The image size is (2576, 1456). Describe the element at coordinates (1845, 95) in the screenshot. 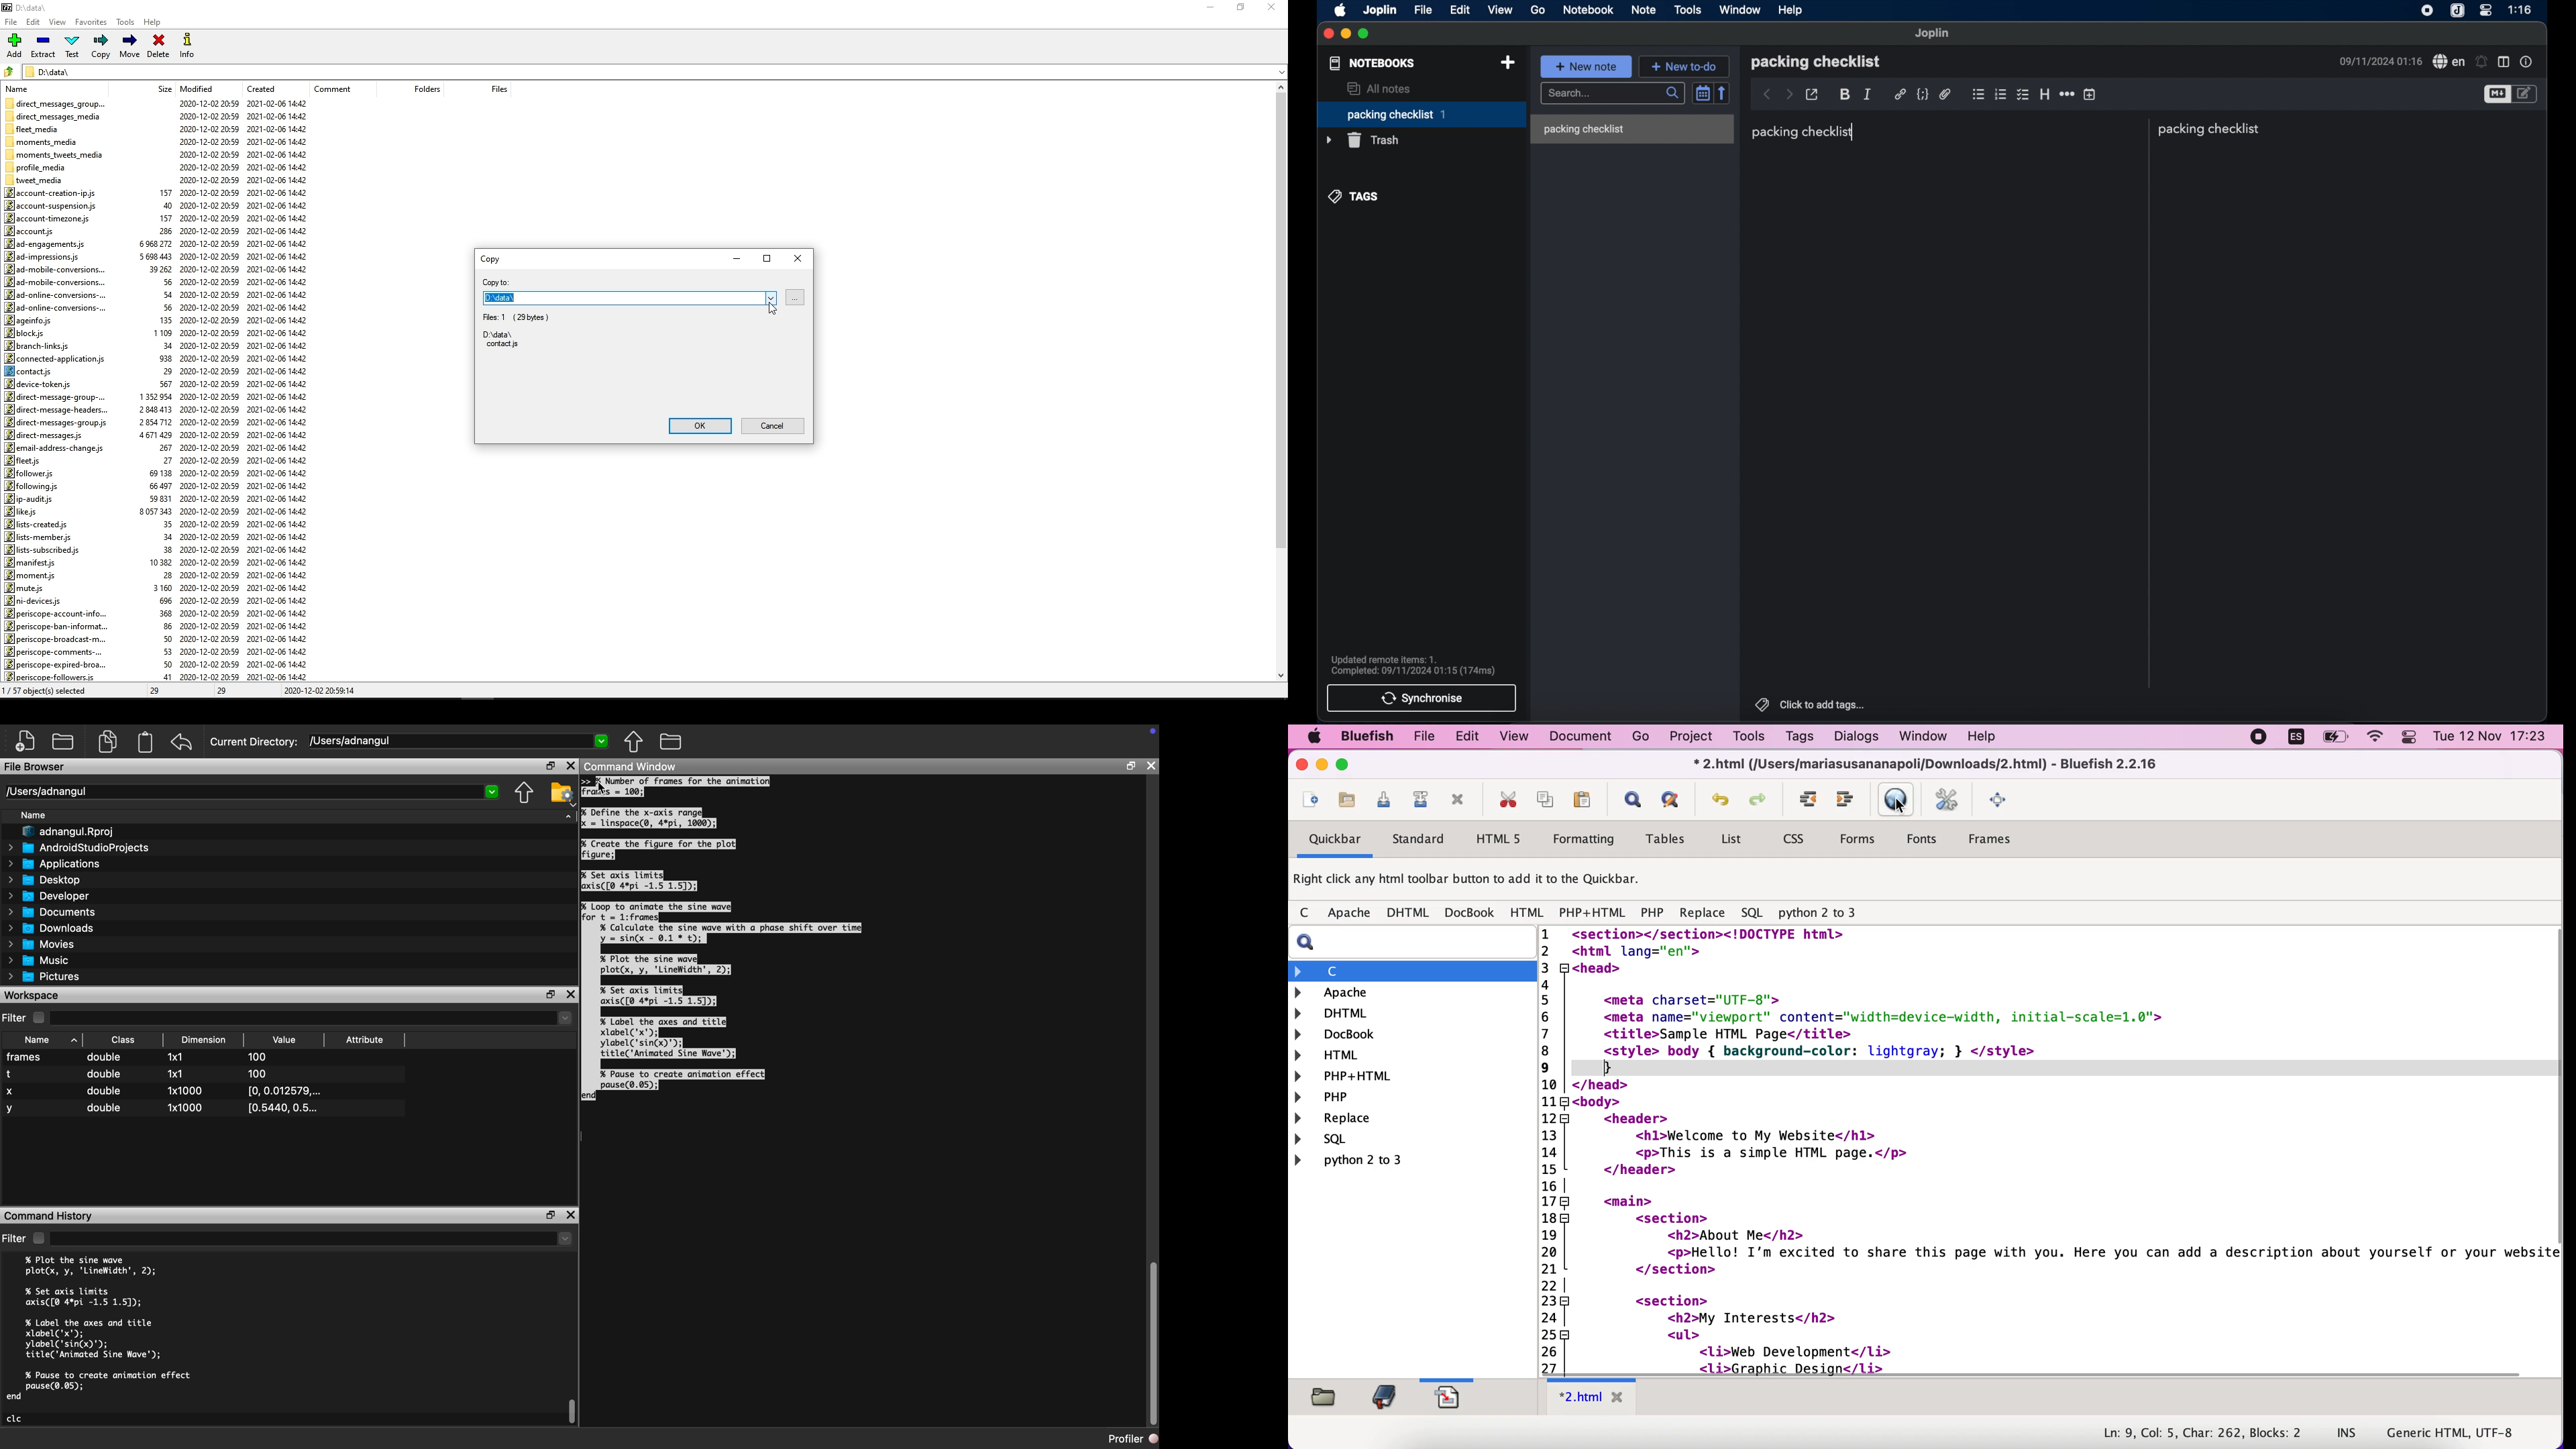

I see `bold` at that location.